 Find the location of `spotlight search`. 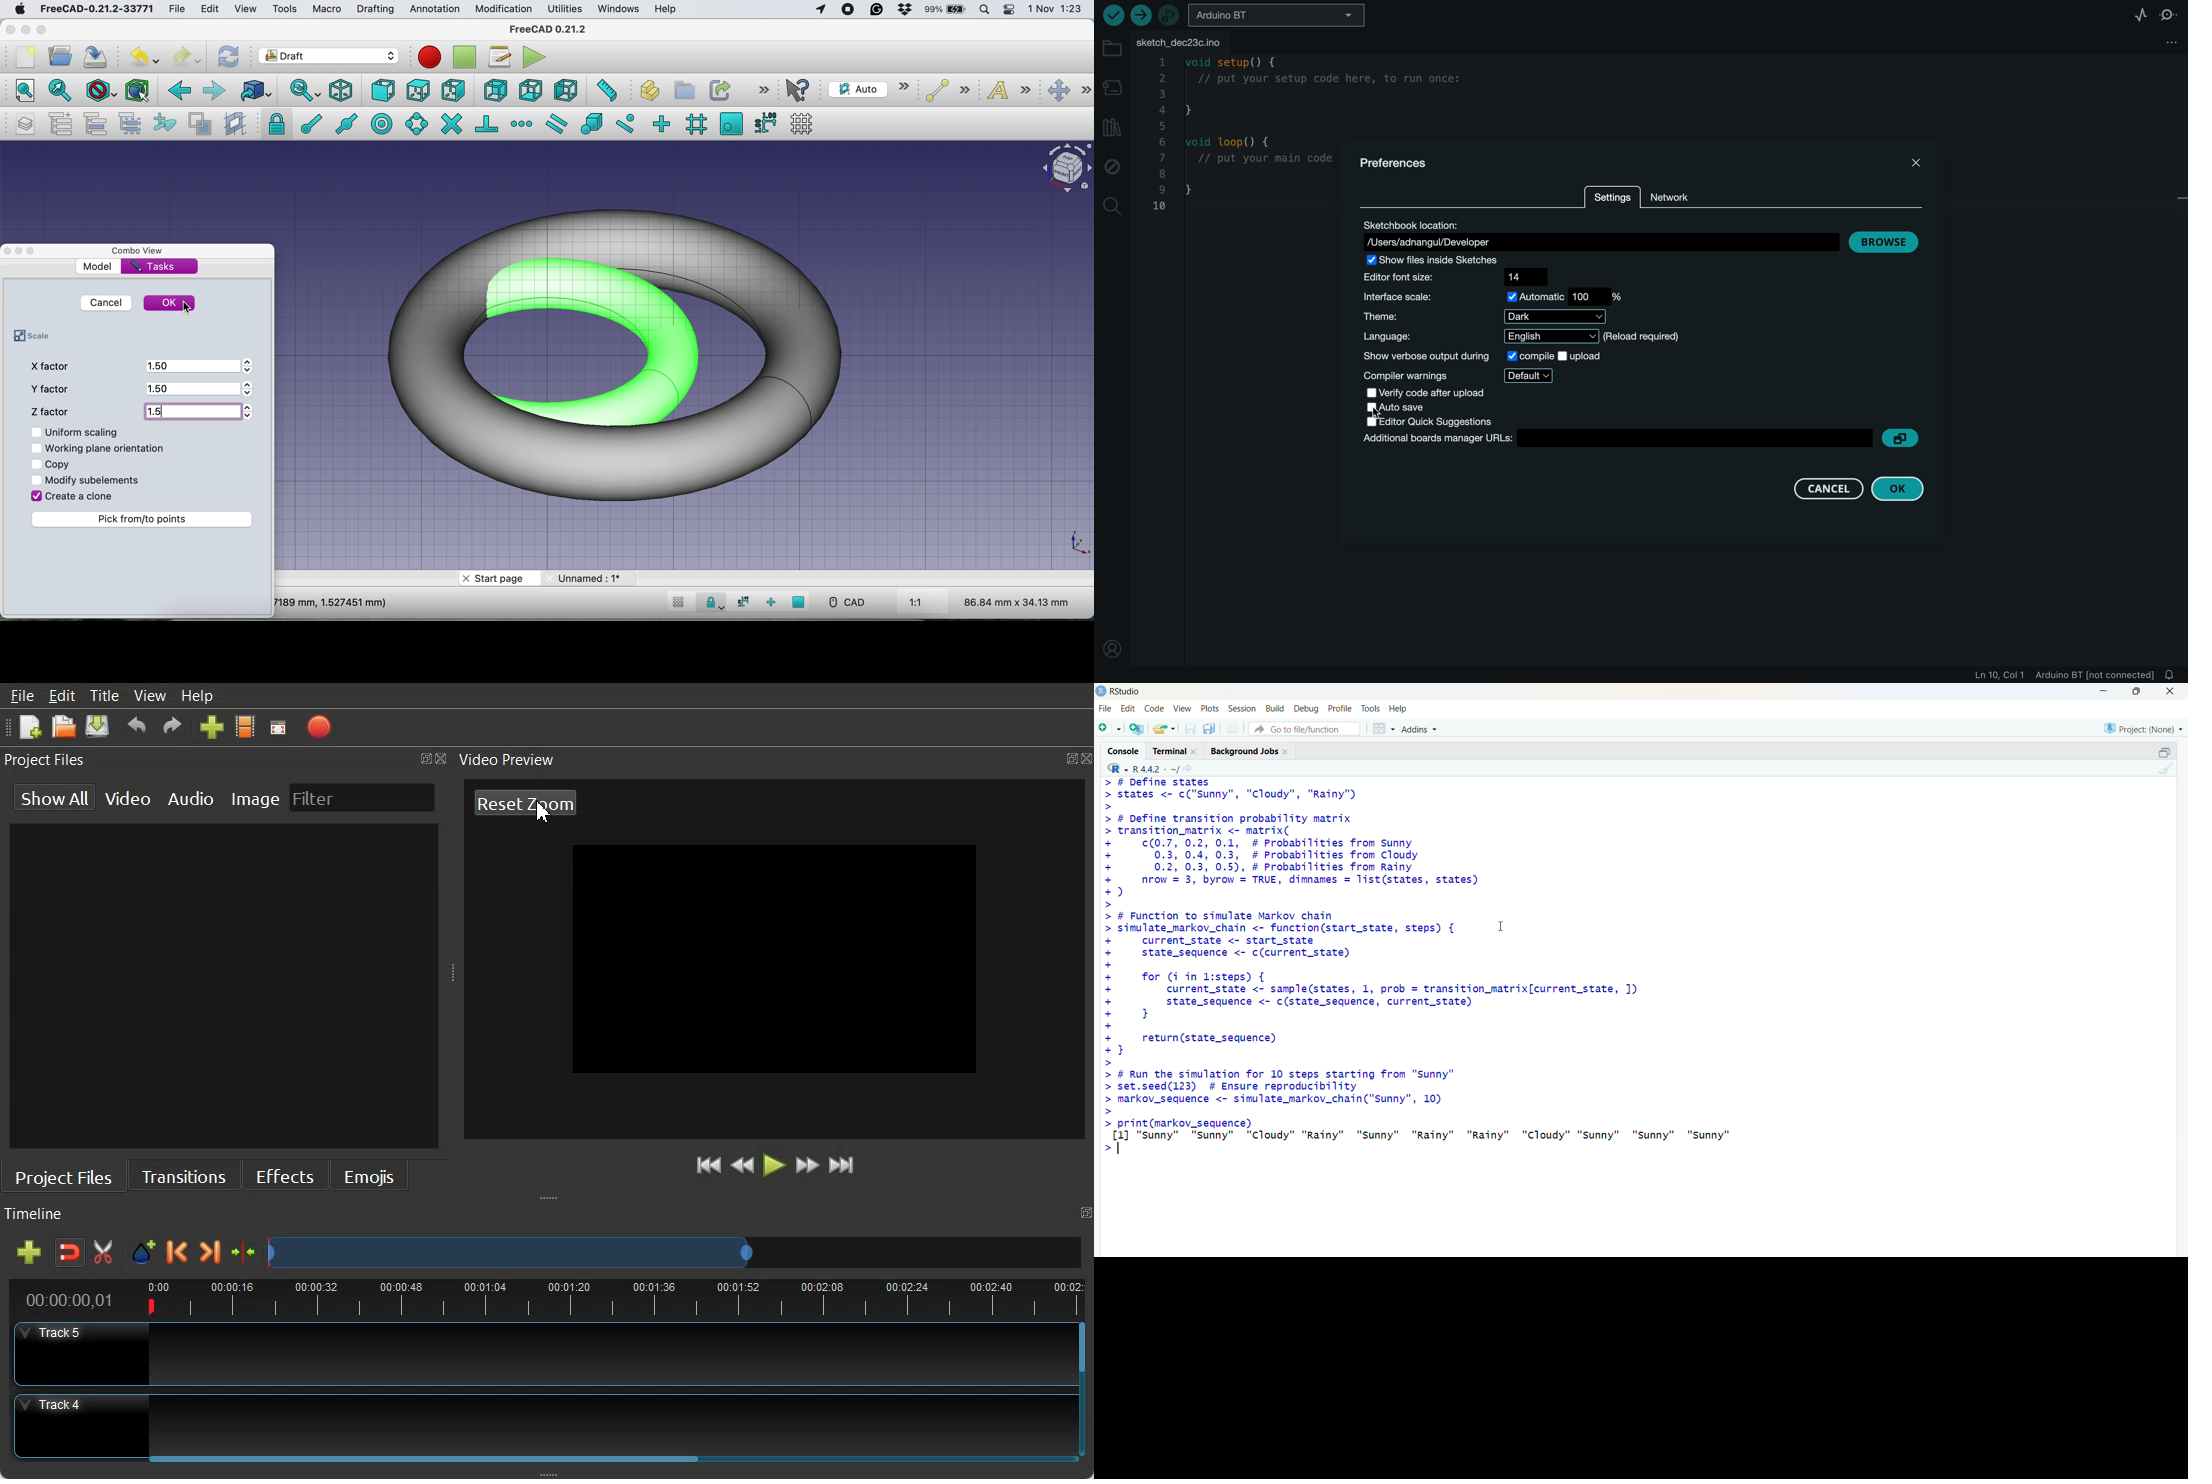

spotlight search is located at coordinates (986, 8).